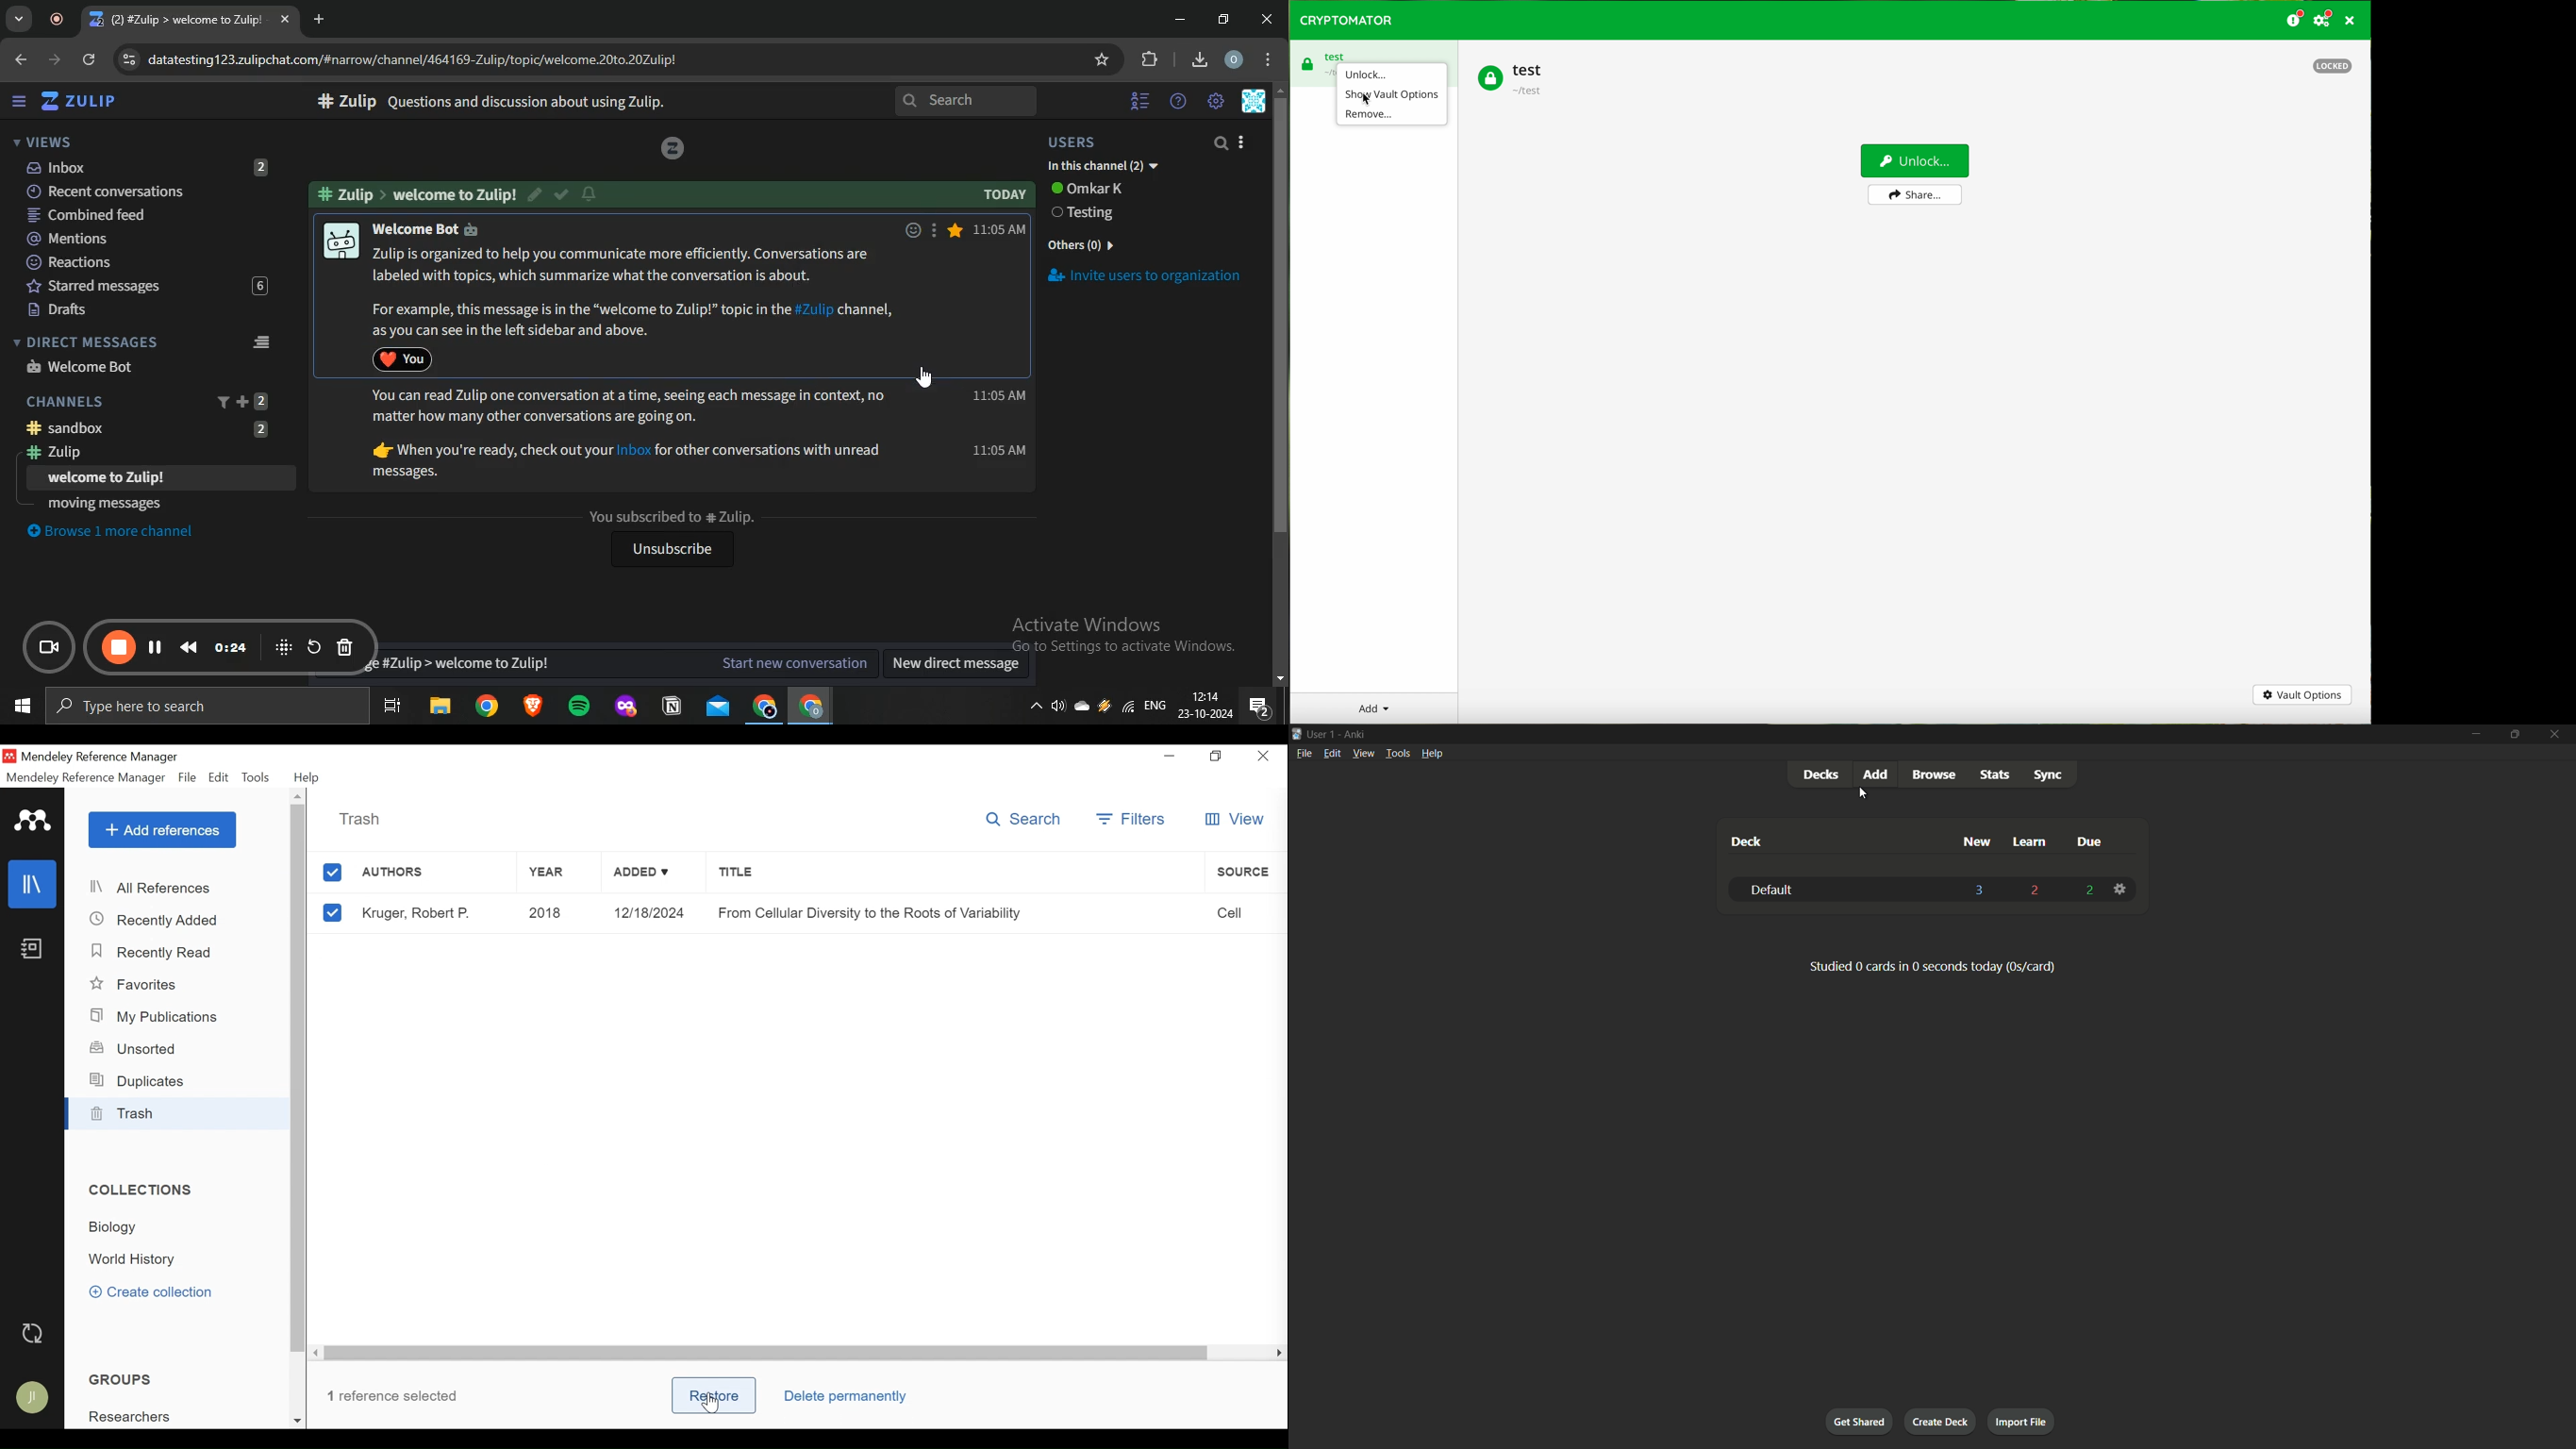  Describe the element at coordinates (2036, 891) in the screenshot. I see `2` at that location.